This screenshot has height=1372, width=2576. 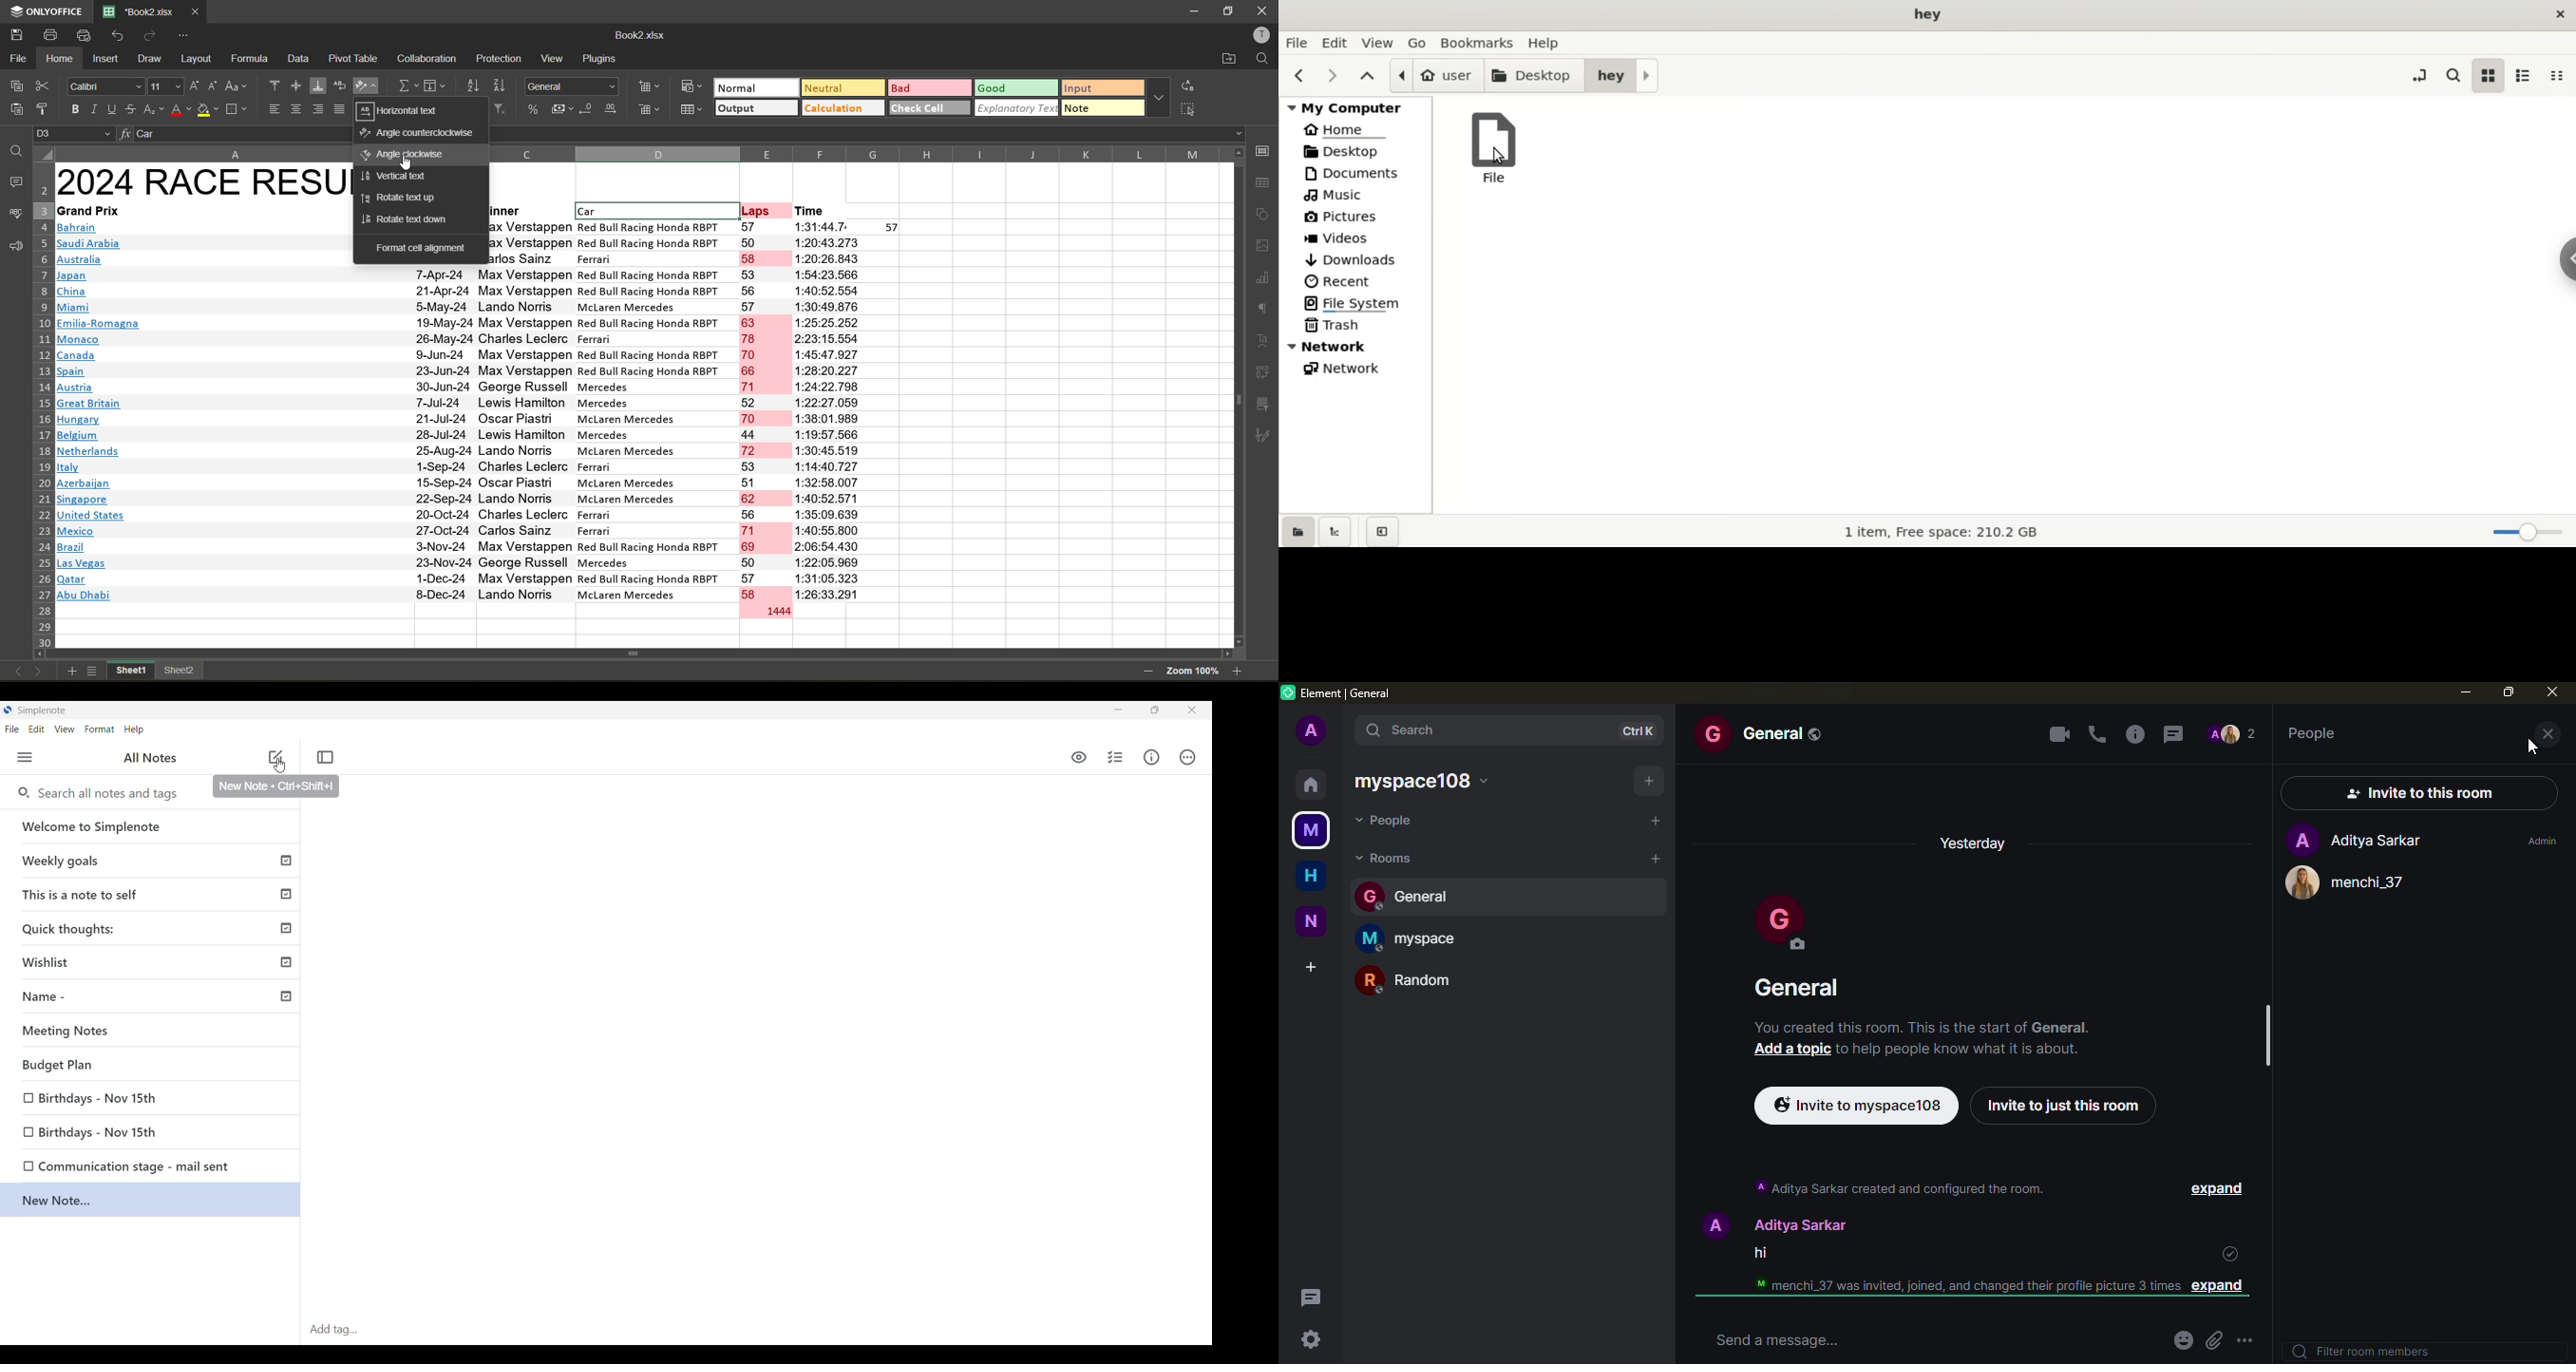 I want to click on filter room members, so click(x=2364, y=1351).